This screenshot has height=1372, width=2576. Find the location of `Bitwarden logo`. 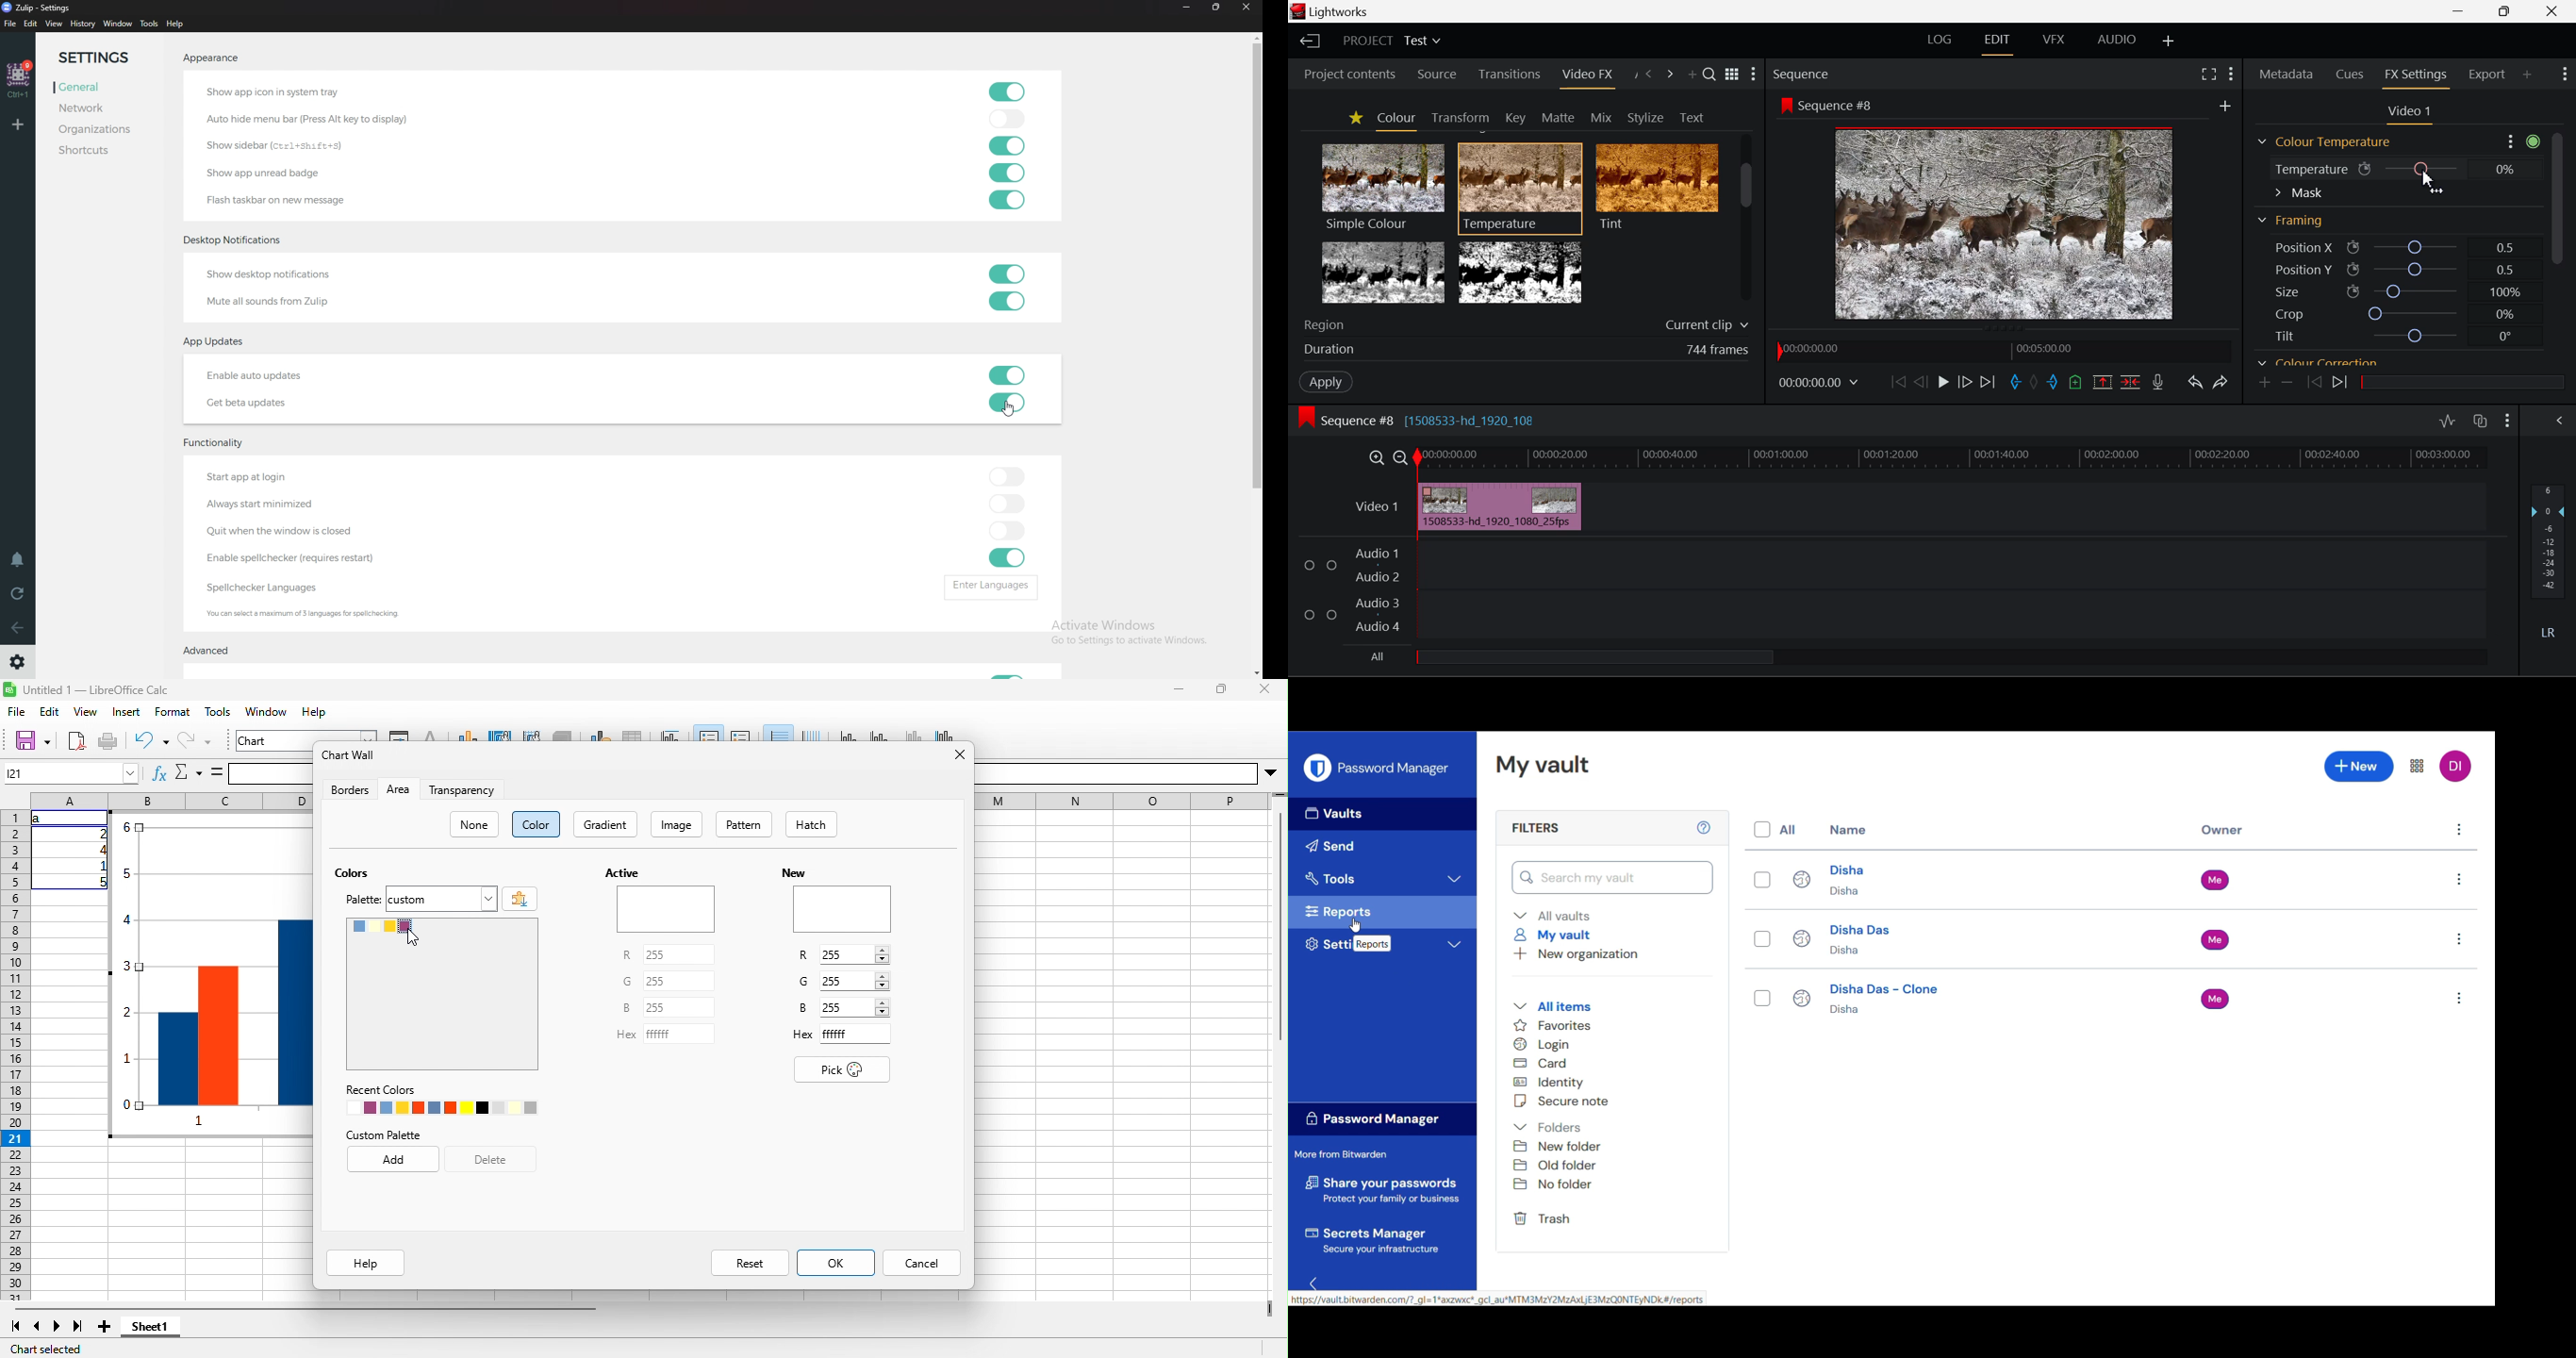

Bitwarden logo is located at coordinates (1317, 768).